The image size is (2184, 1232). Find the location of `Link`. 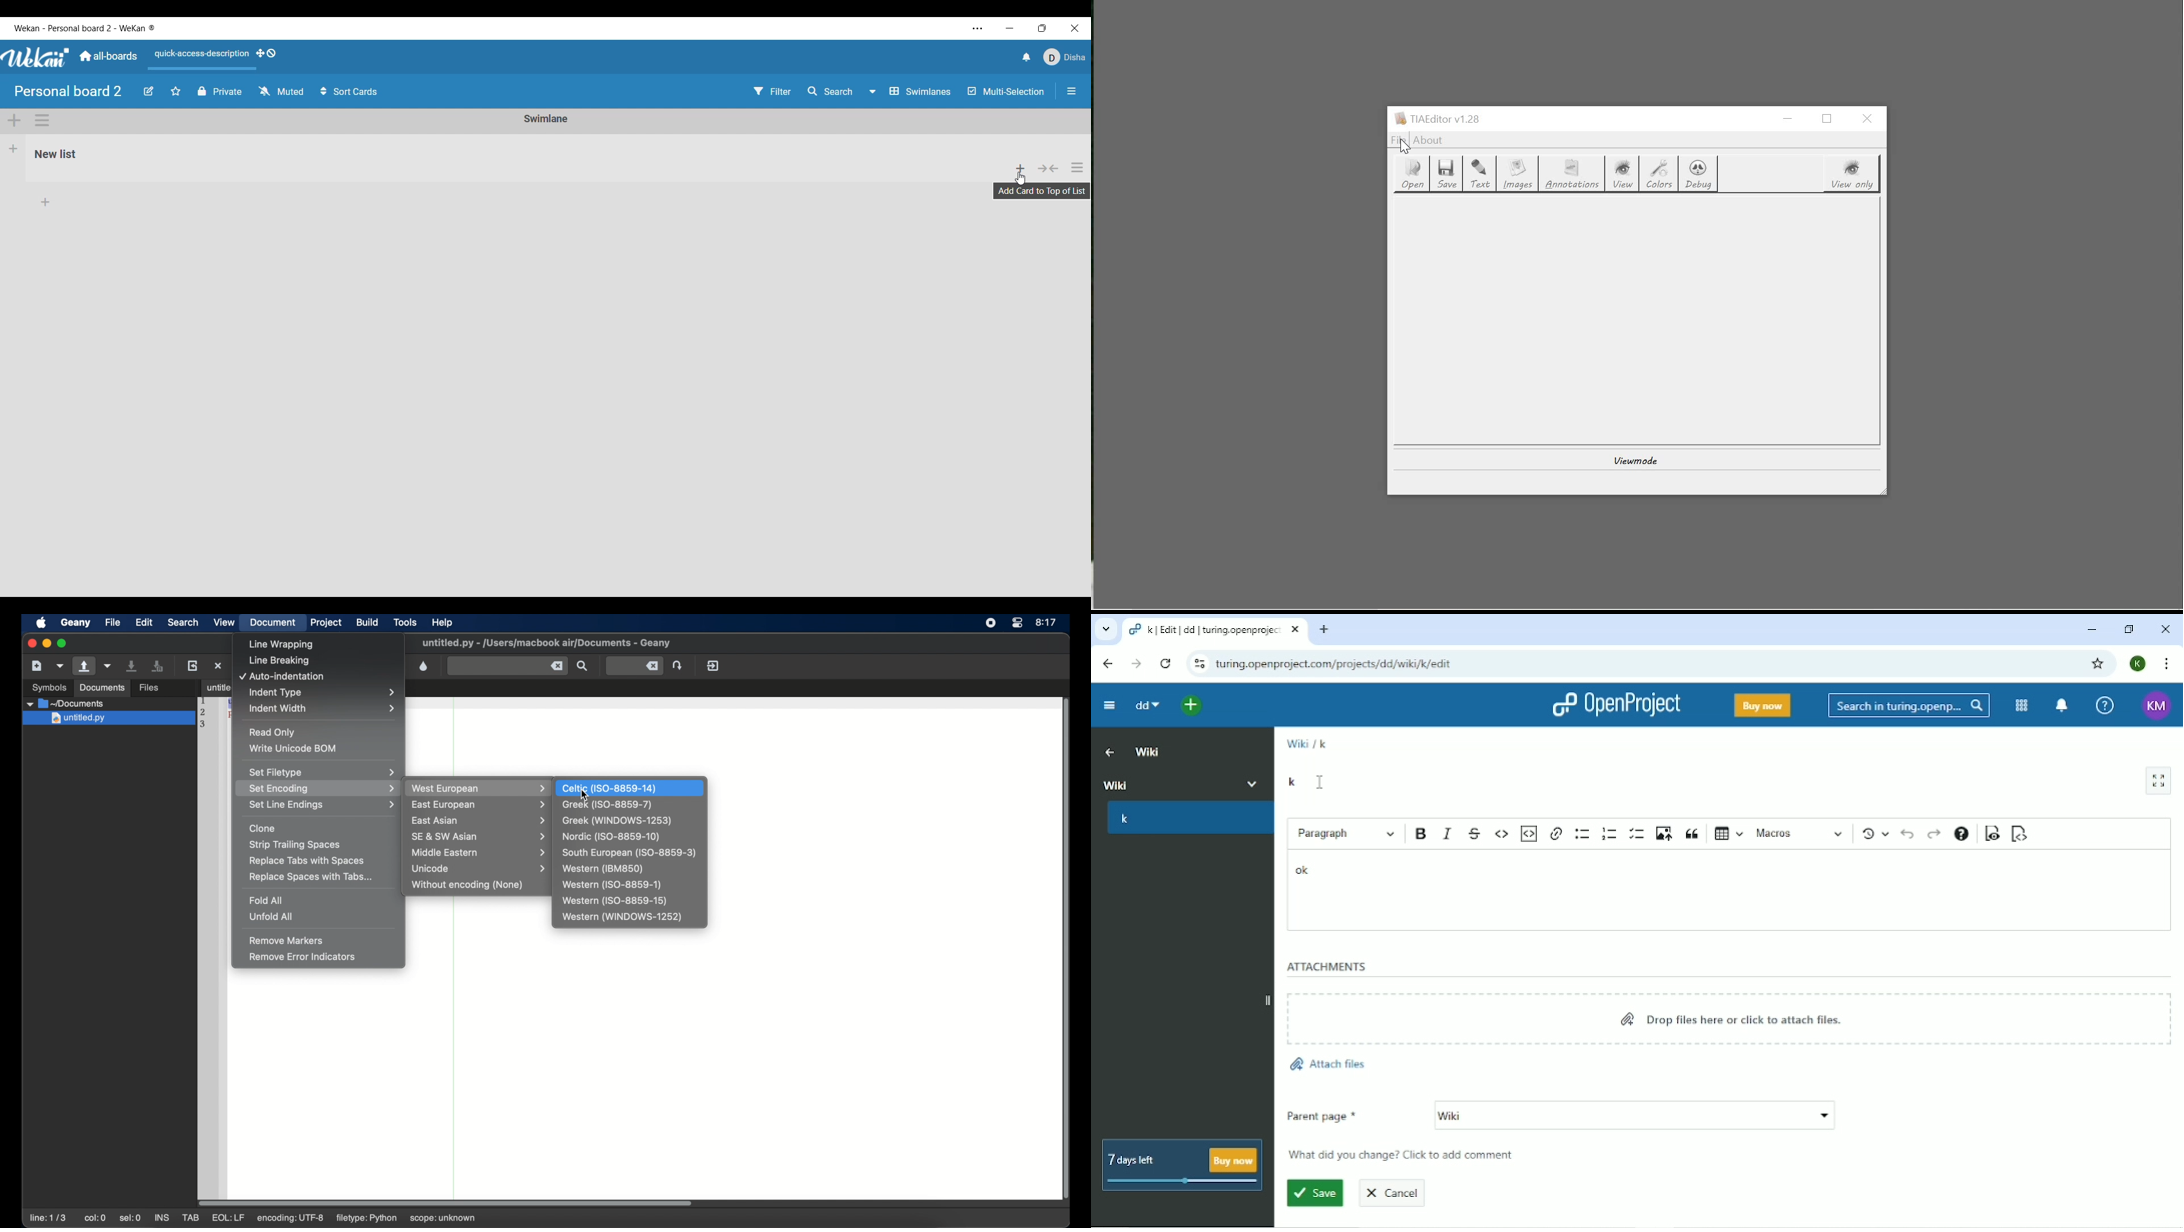

Link is located at coordinates (1556, 833).